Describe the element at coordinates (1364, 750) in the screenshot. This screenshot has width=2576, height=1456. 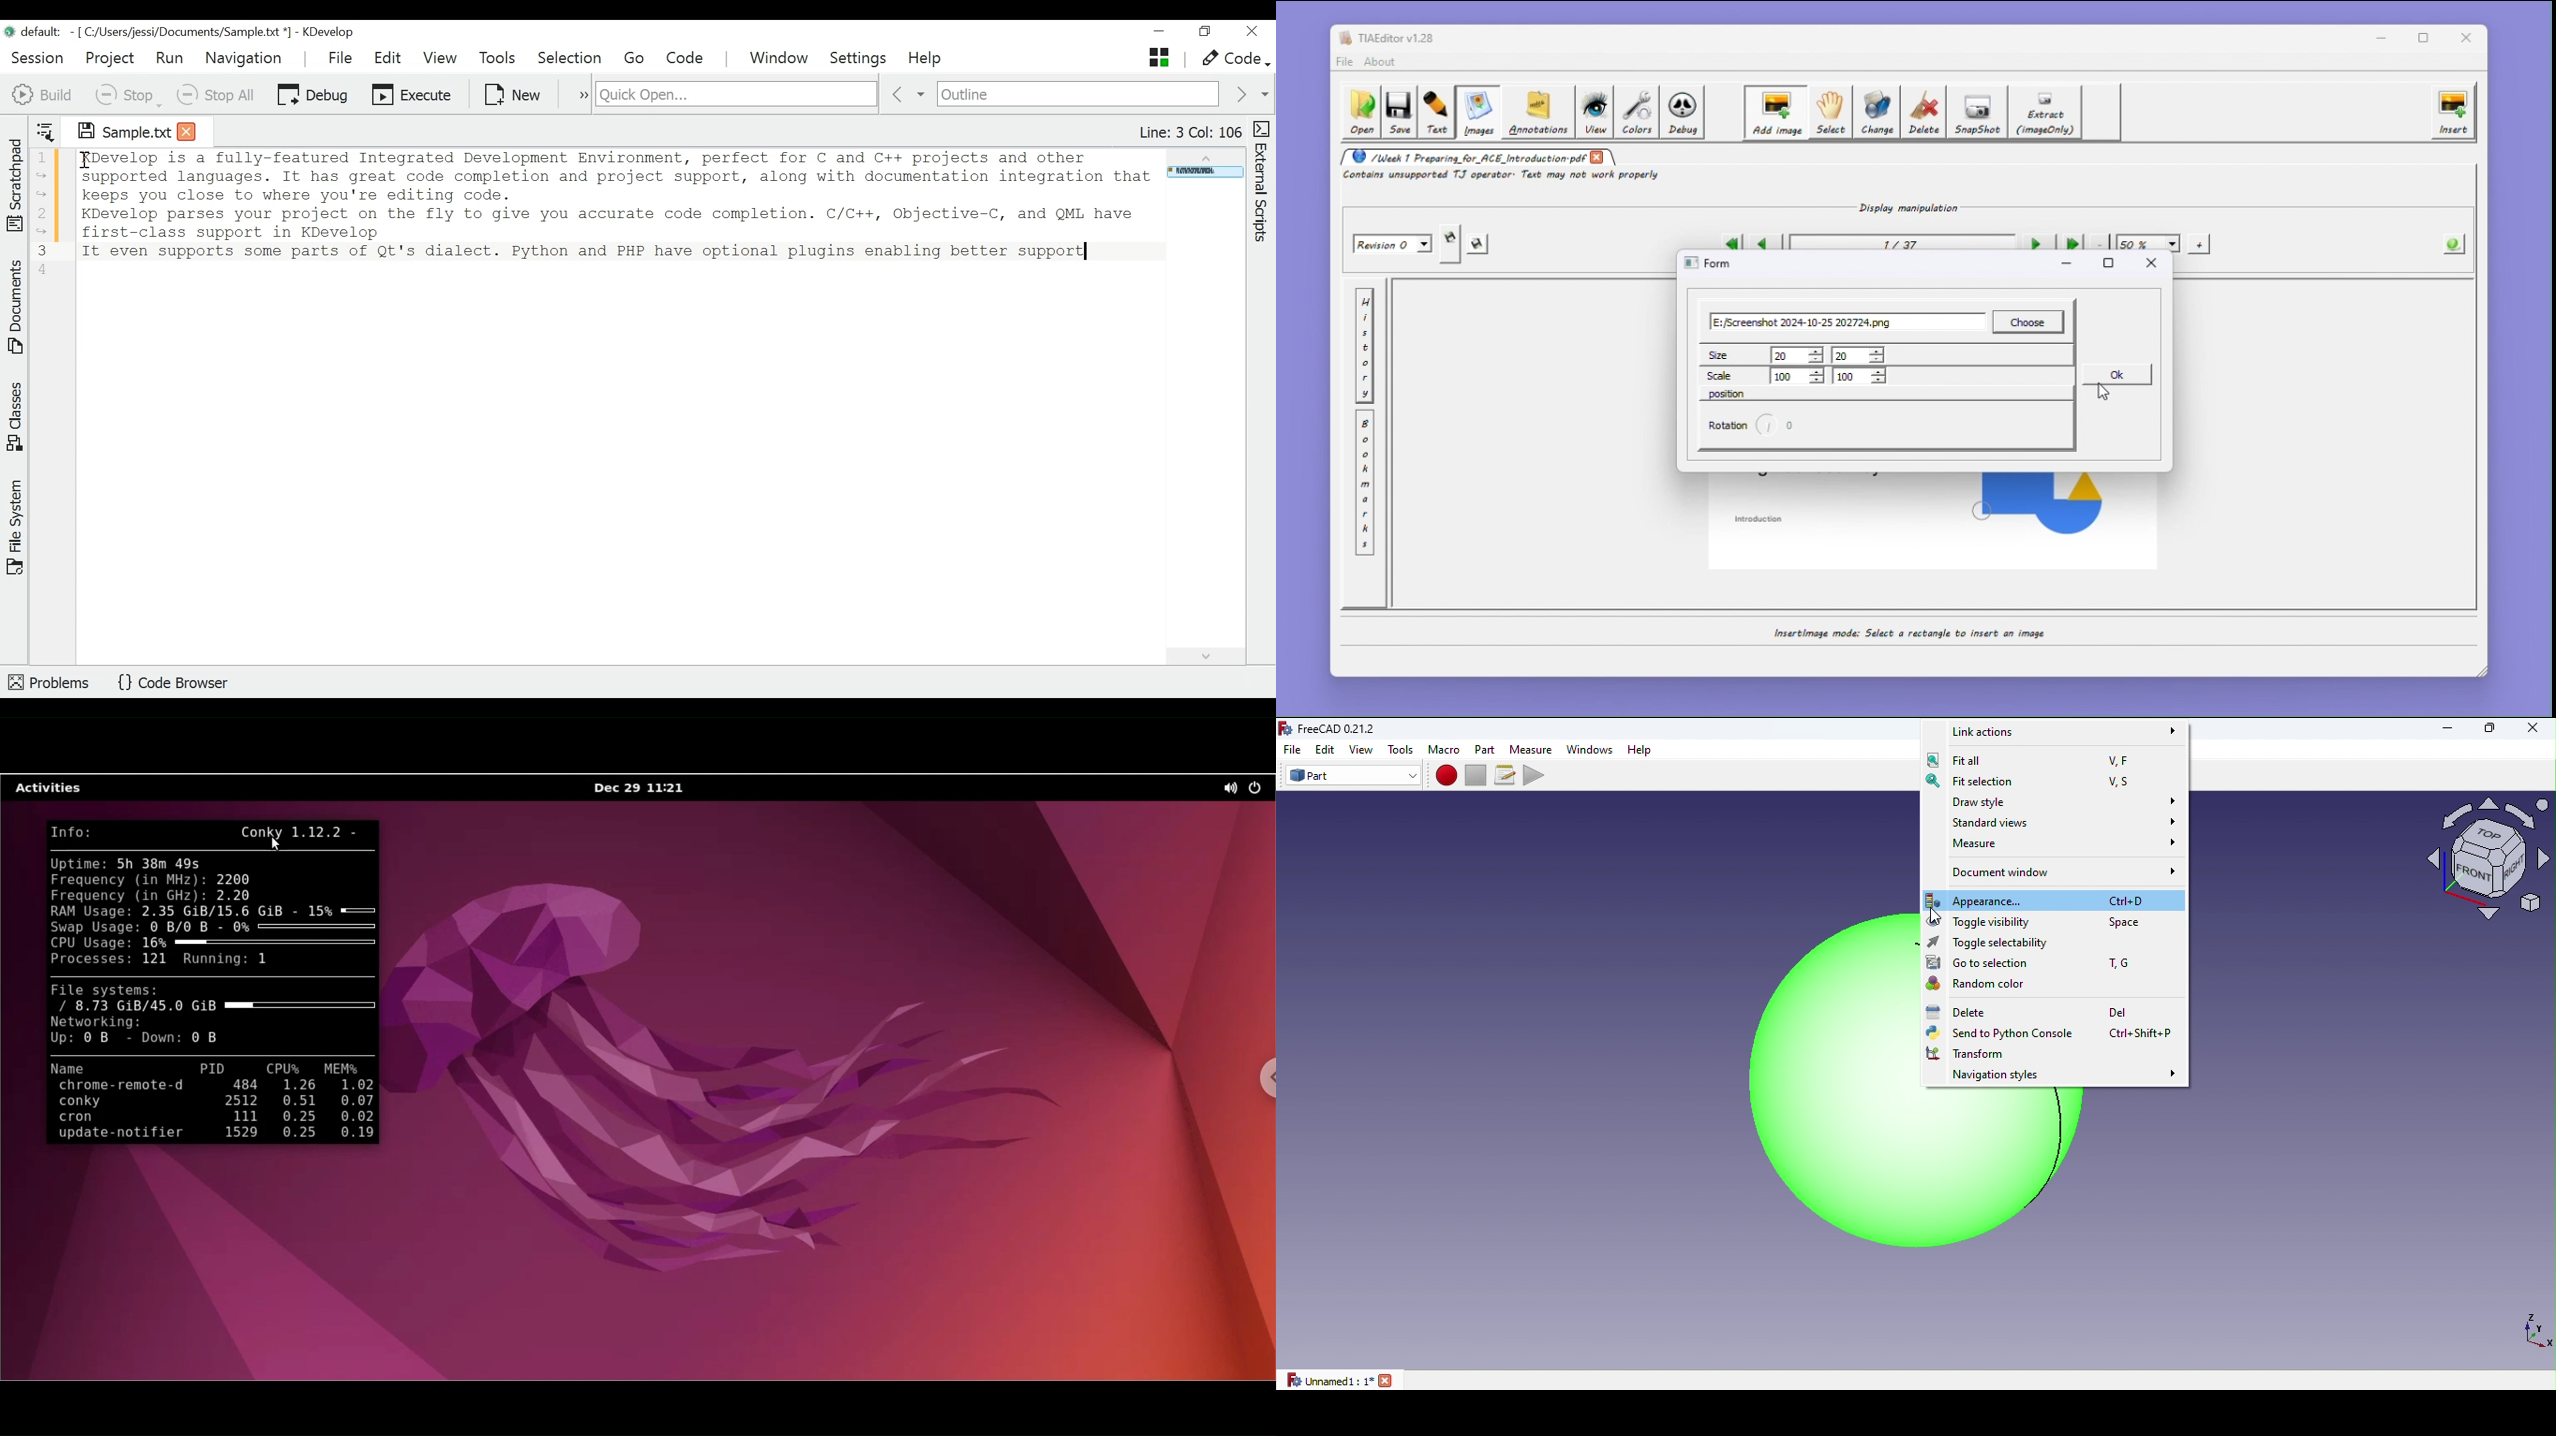
I see `View` at that location.